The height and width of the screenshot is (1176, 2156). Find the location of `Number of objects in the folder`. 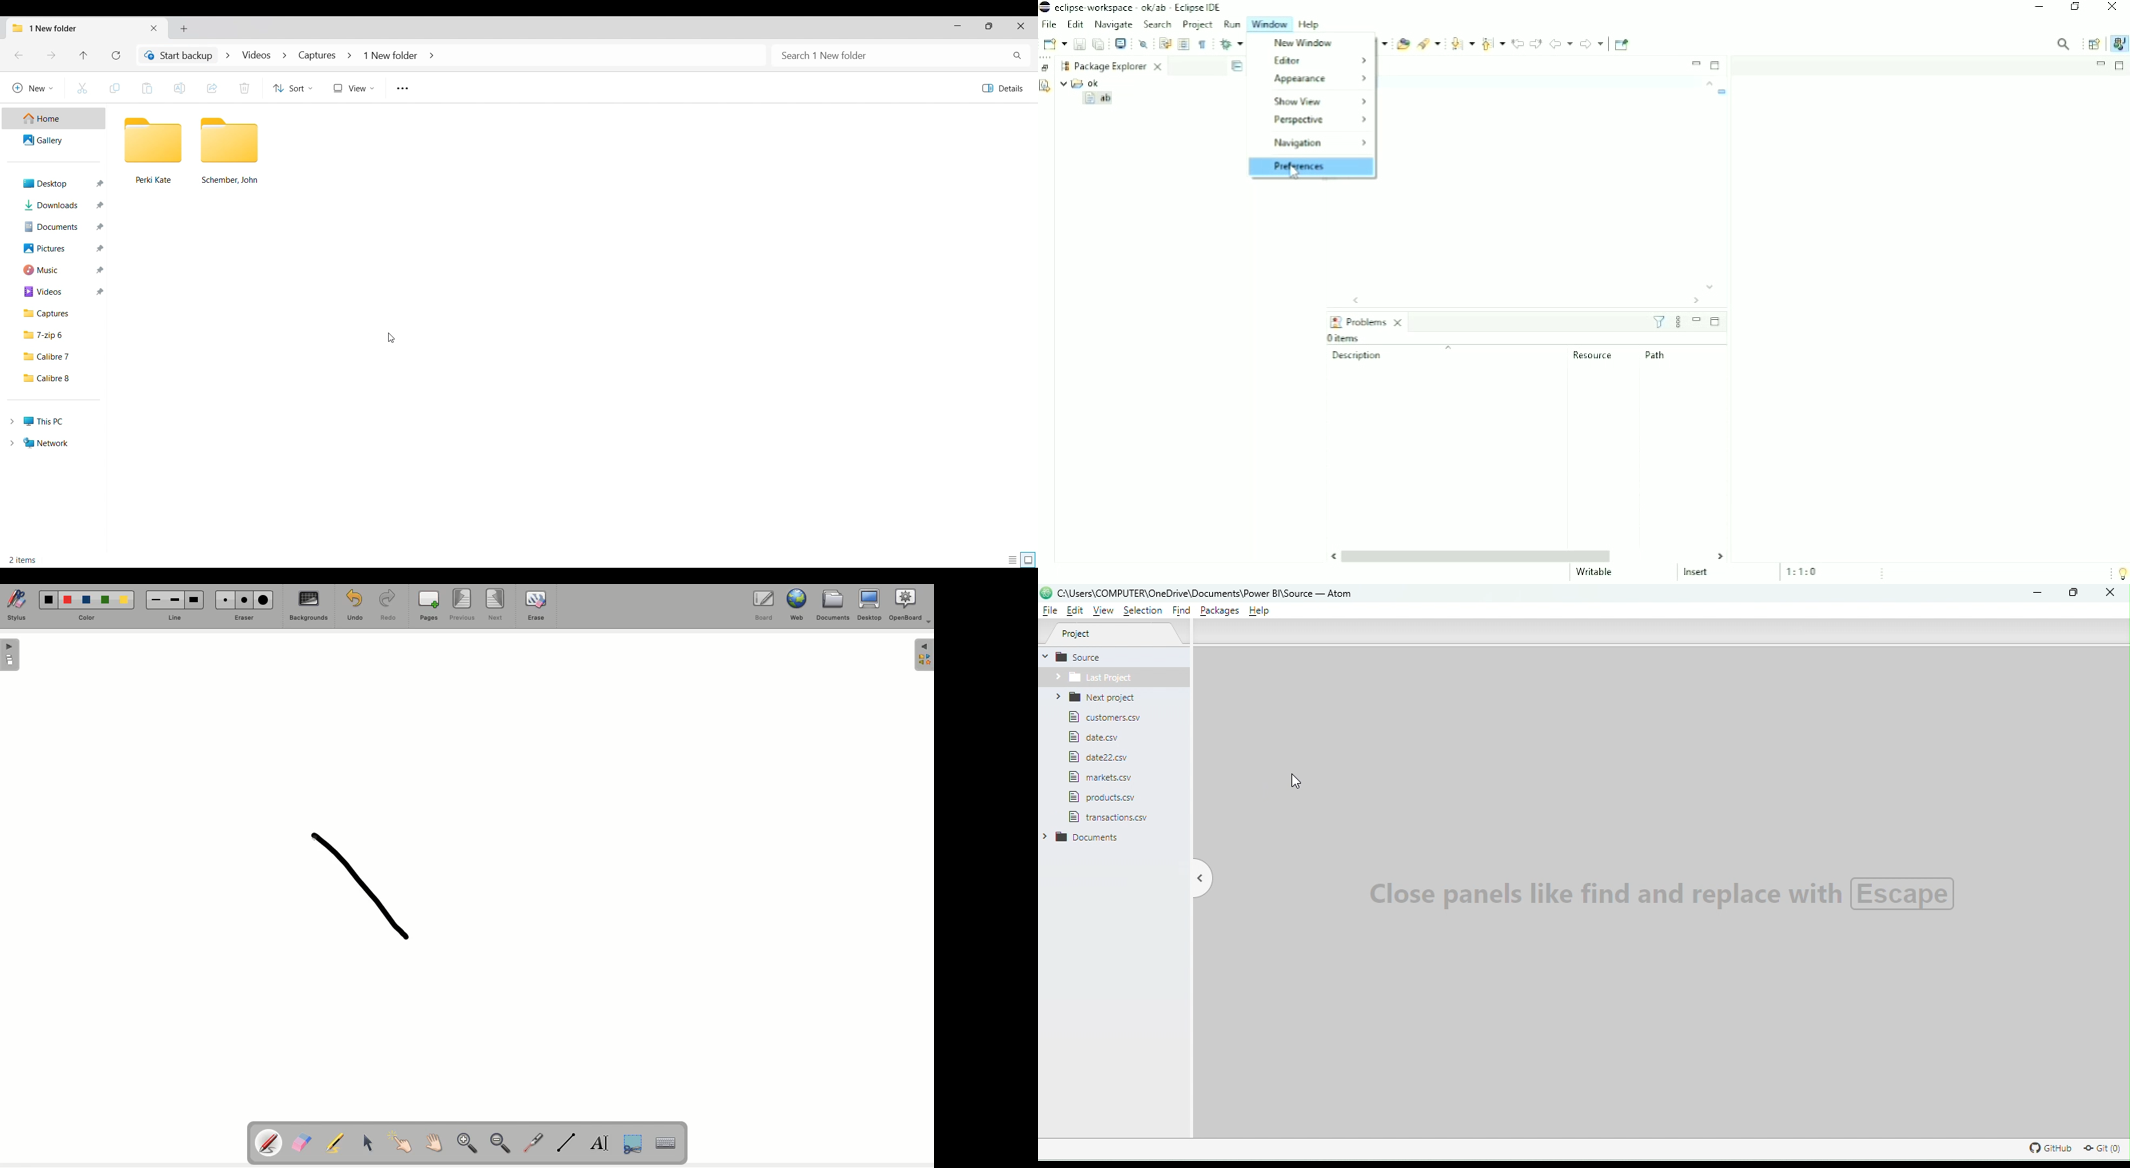

Number of objects in the folder is located at coordinates (24, 560).